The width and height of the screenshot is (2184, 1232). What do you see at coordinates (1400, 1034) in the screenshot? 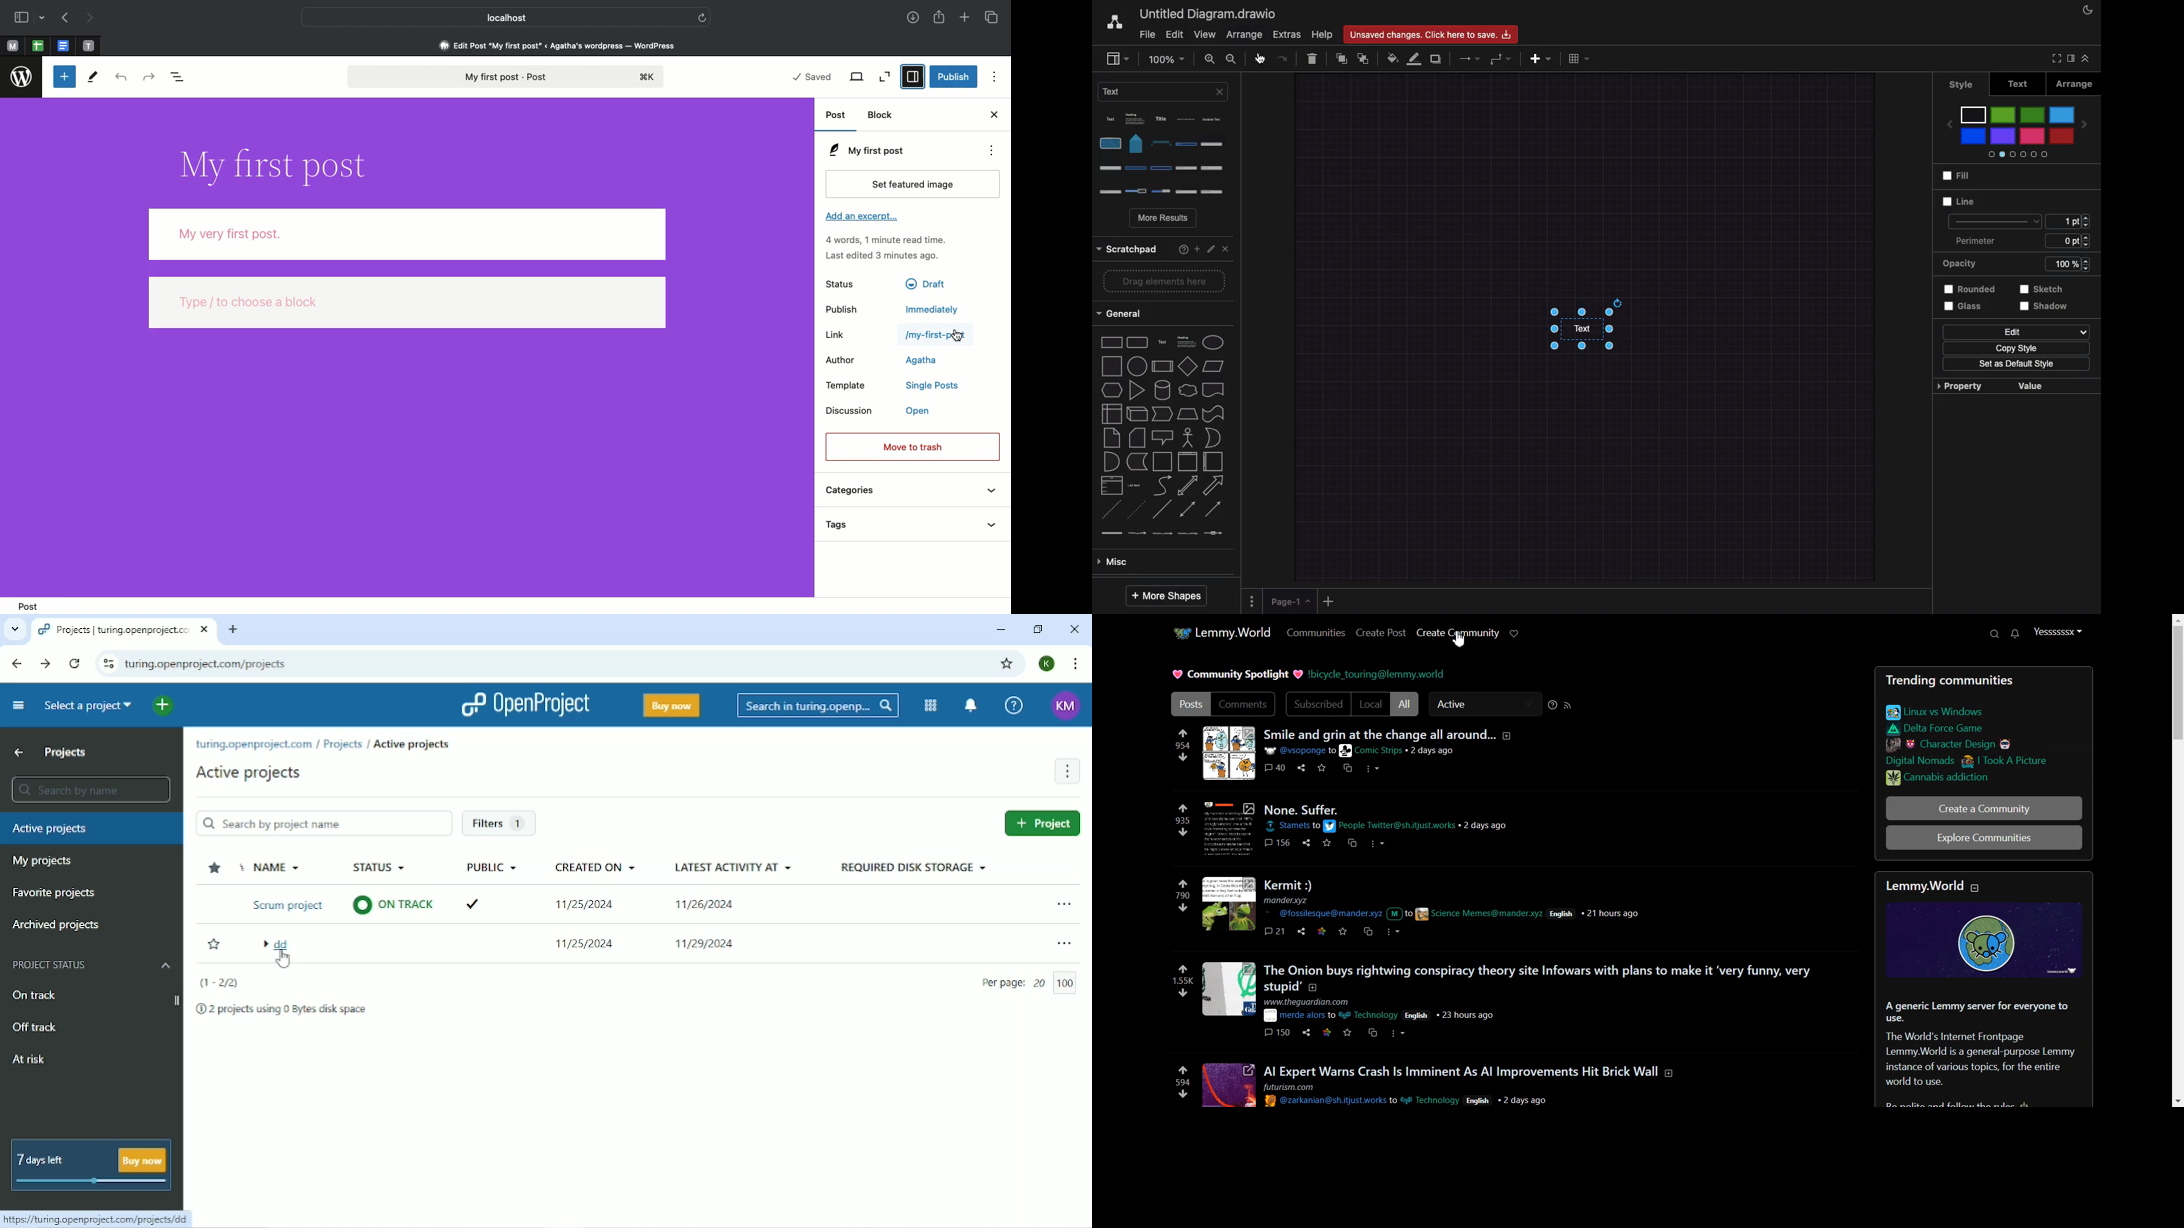
I see `more` at bounding box center [1400, 1034].